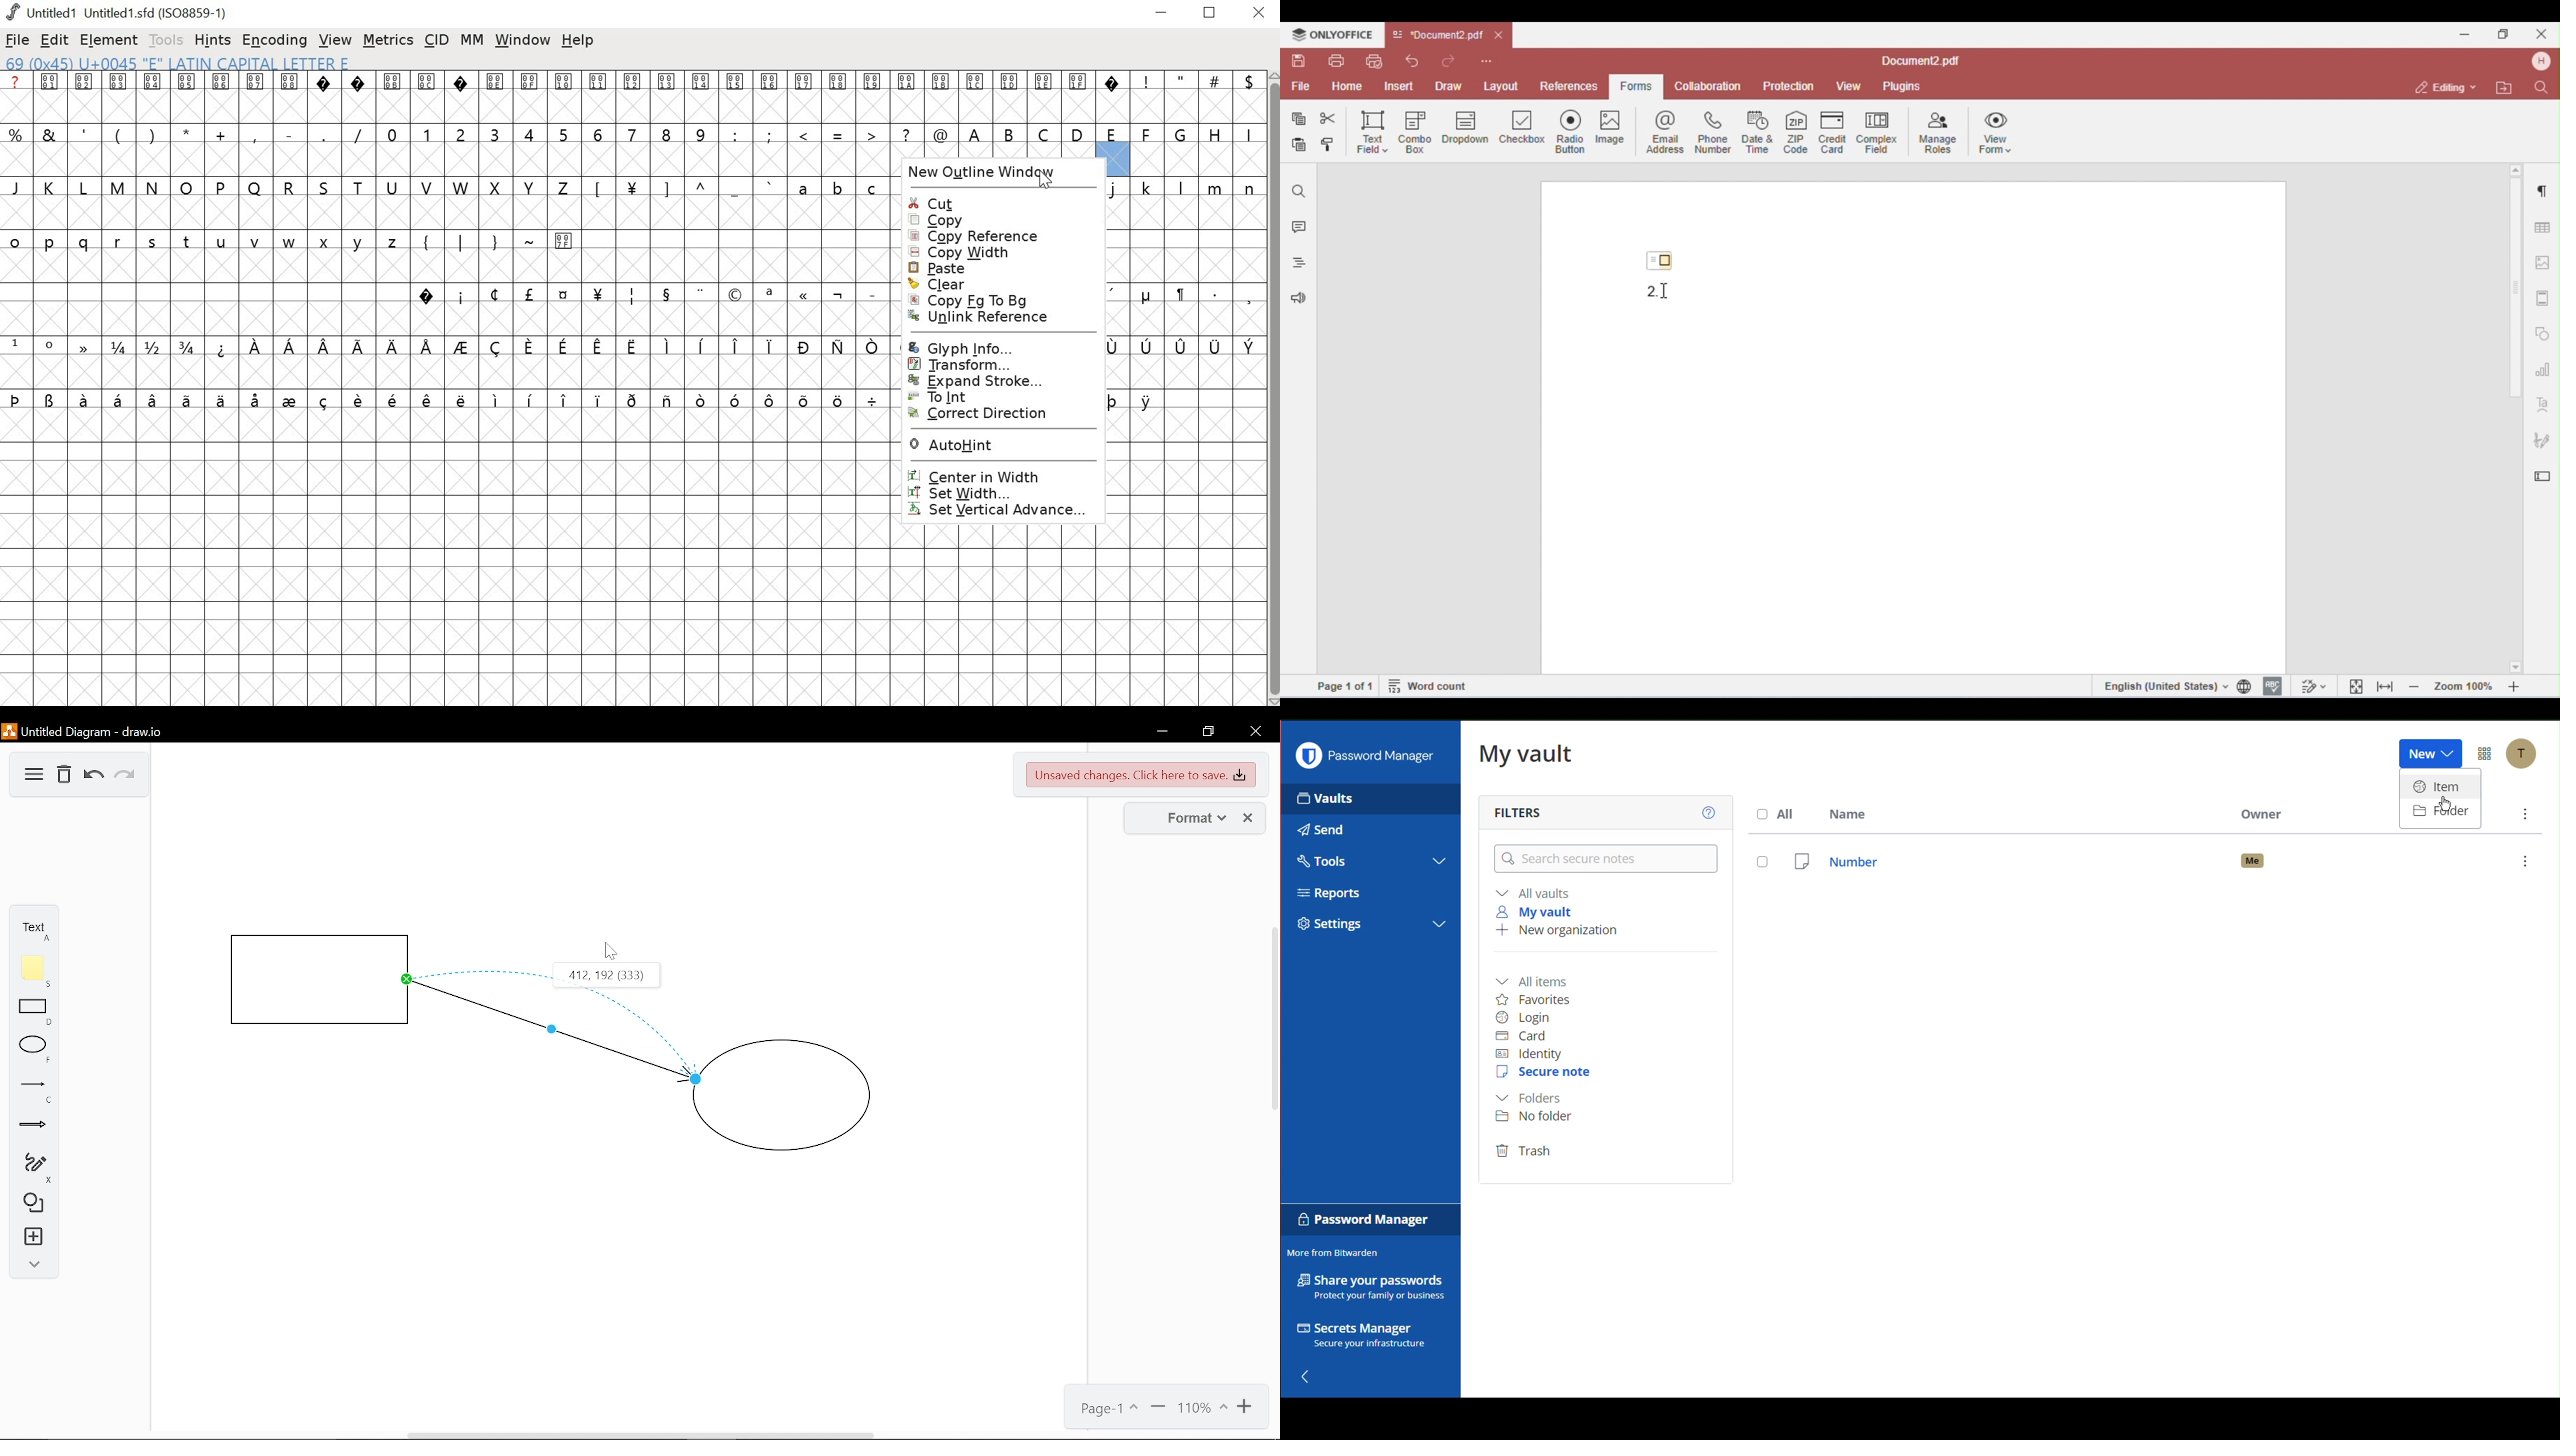 The width and height of the screenshot is (2576, 1456). What do you see at coordinates (986, 474) in the screenshot?
I see `CENTER WIDTH` at bounding box center [986, 474].